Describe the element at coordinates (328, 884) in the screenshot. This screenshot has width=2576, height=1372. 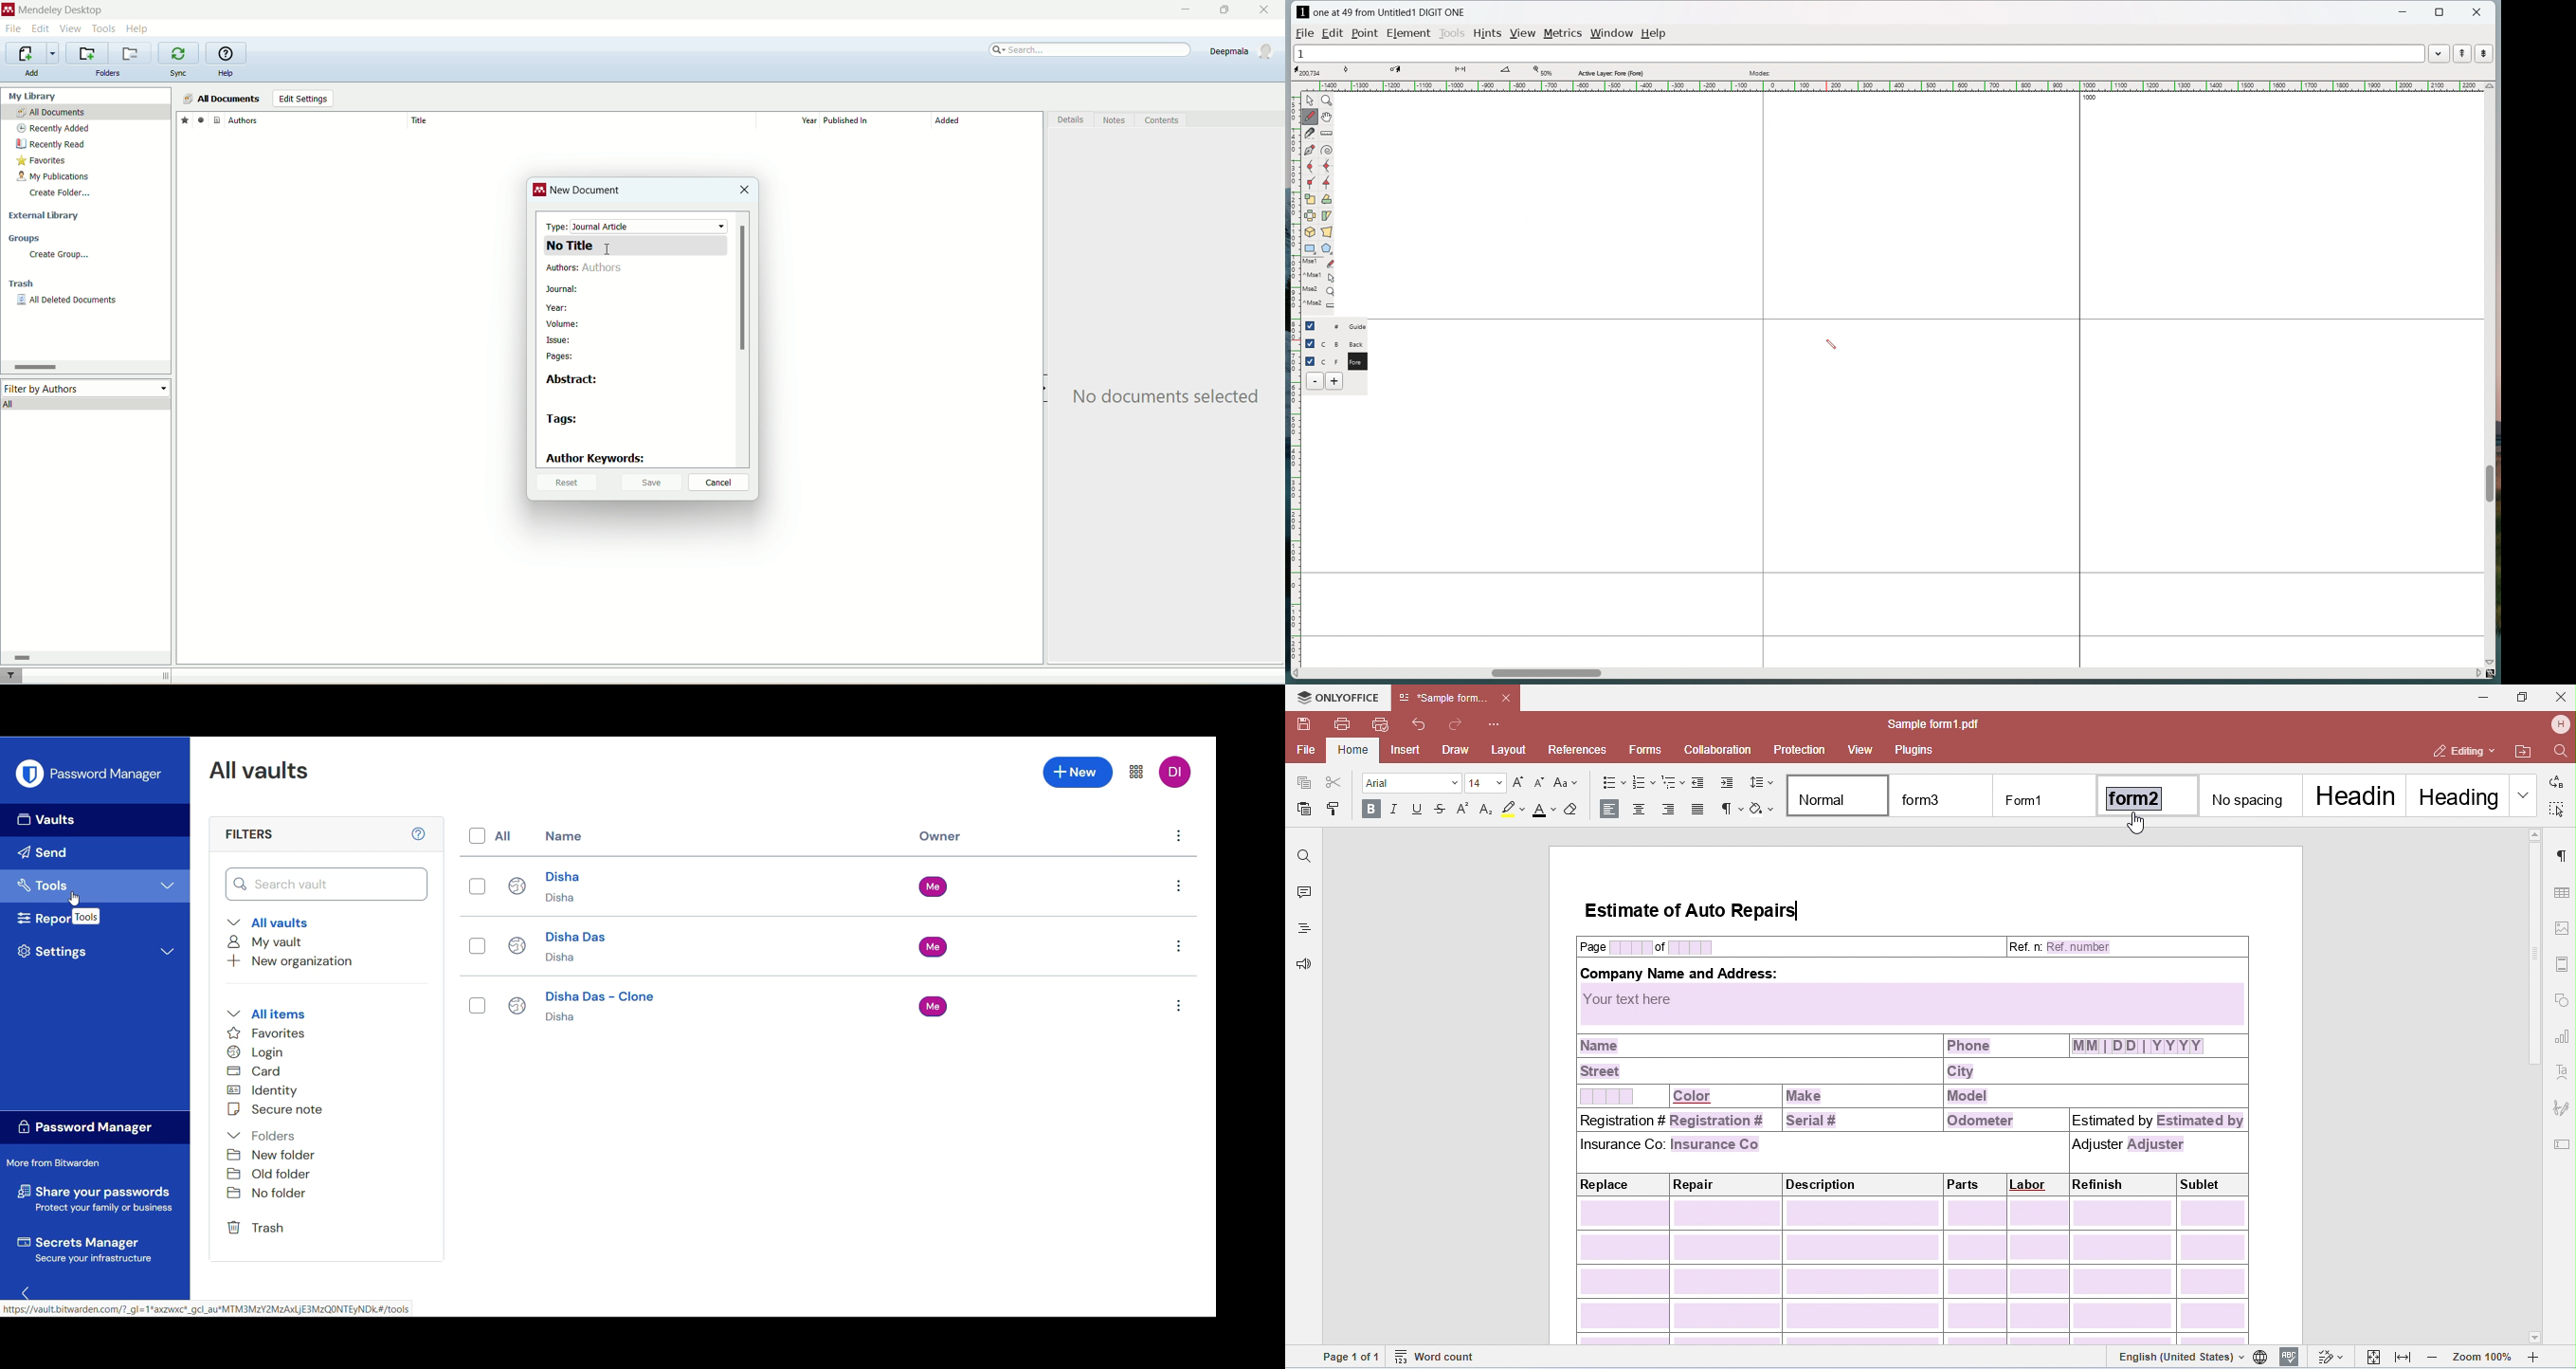
I see `Search box` at that location.